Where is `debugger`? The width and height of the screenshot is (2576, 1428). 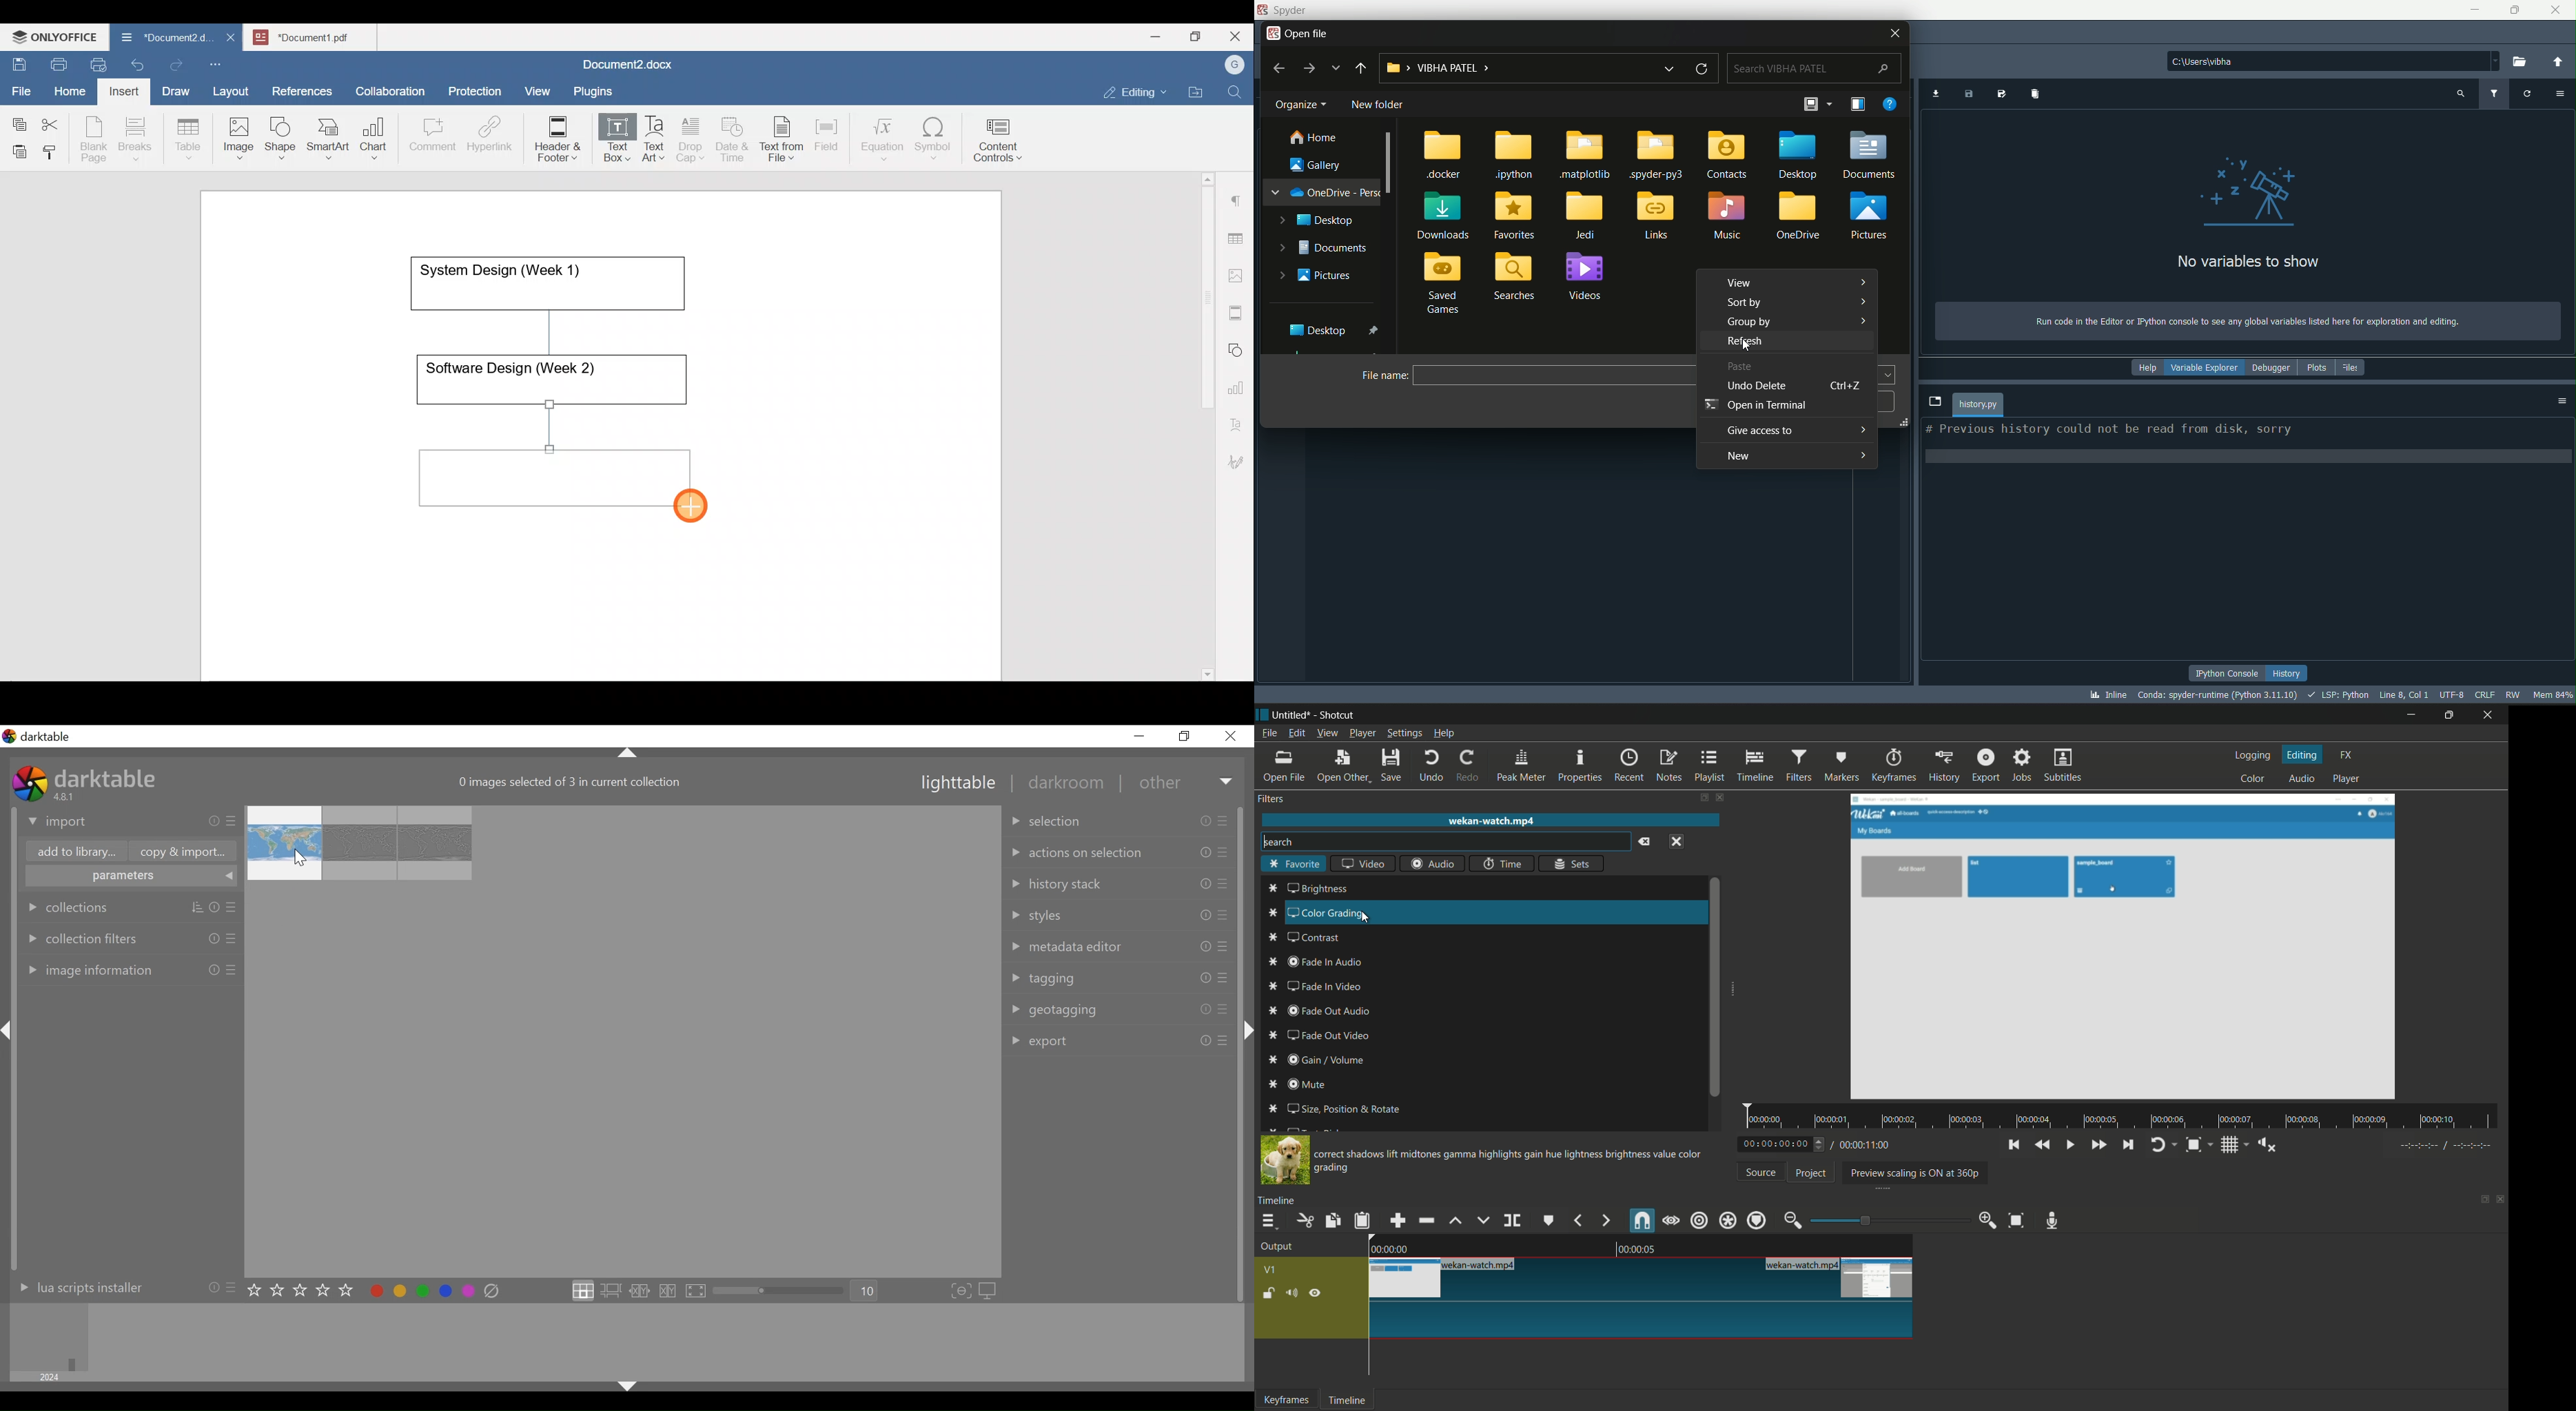
debugger is located at coordinates (2271, 367).